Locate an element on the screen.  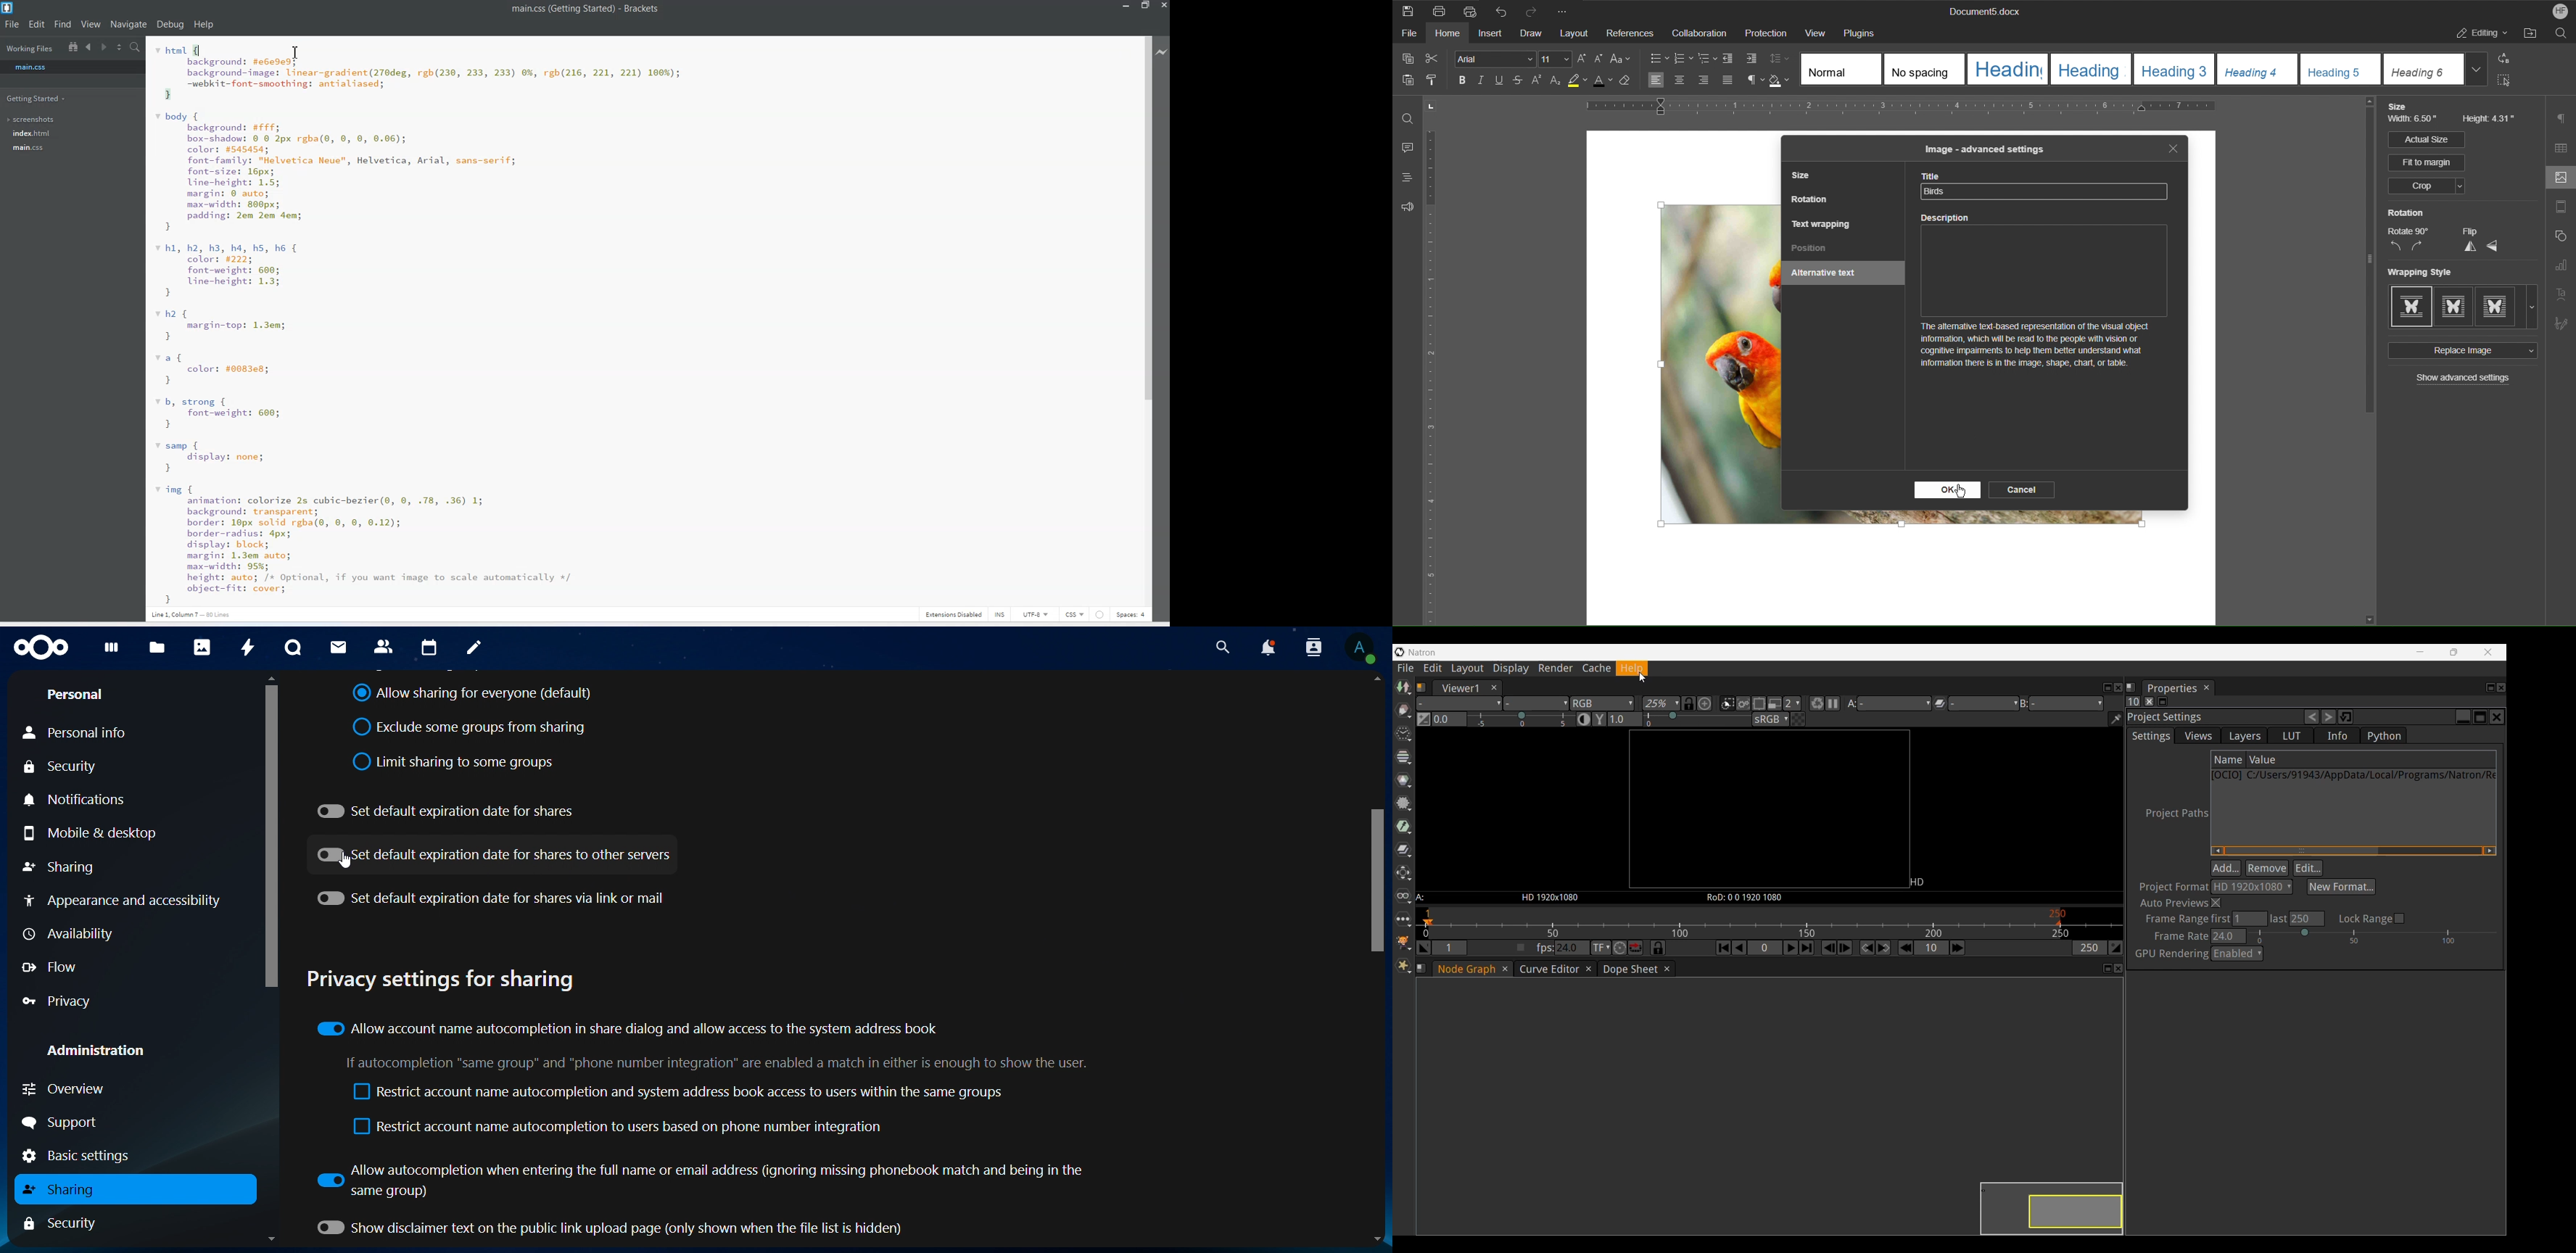
Text Cursor is located at coordinates (296, 52).